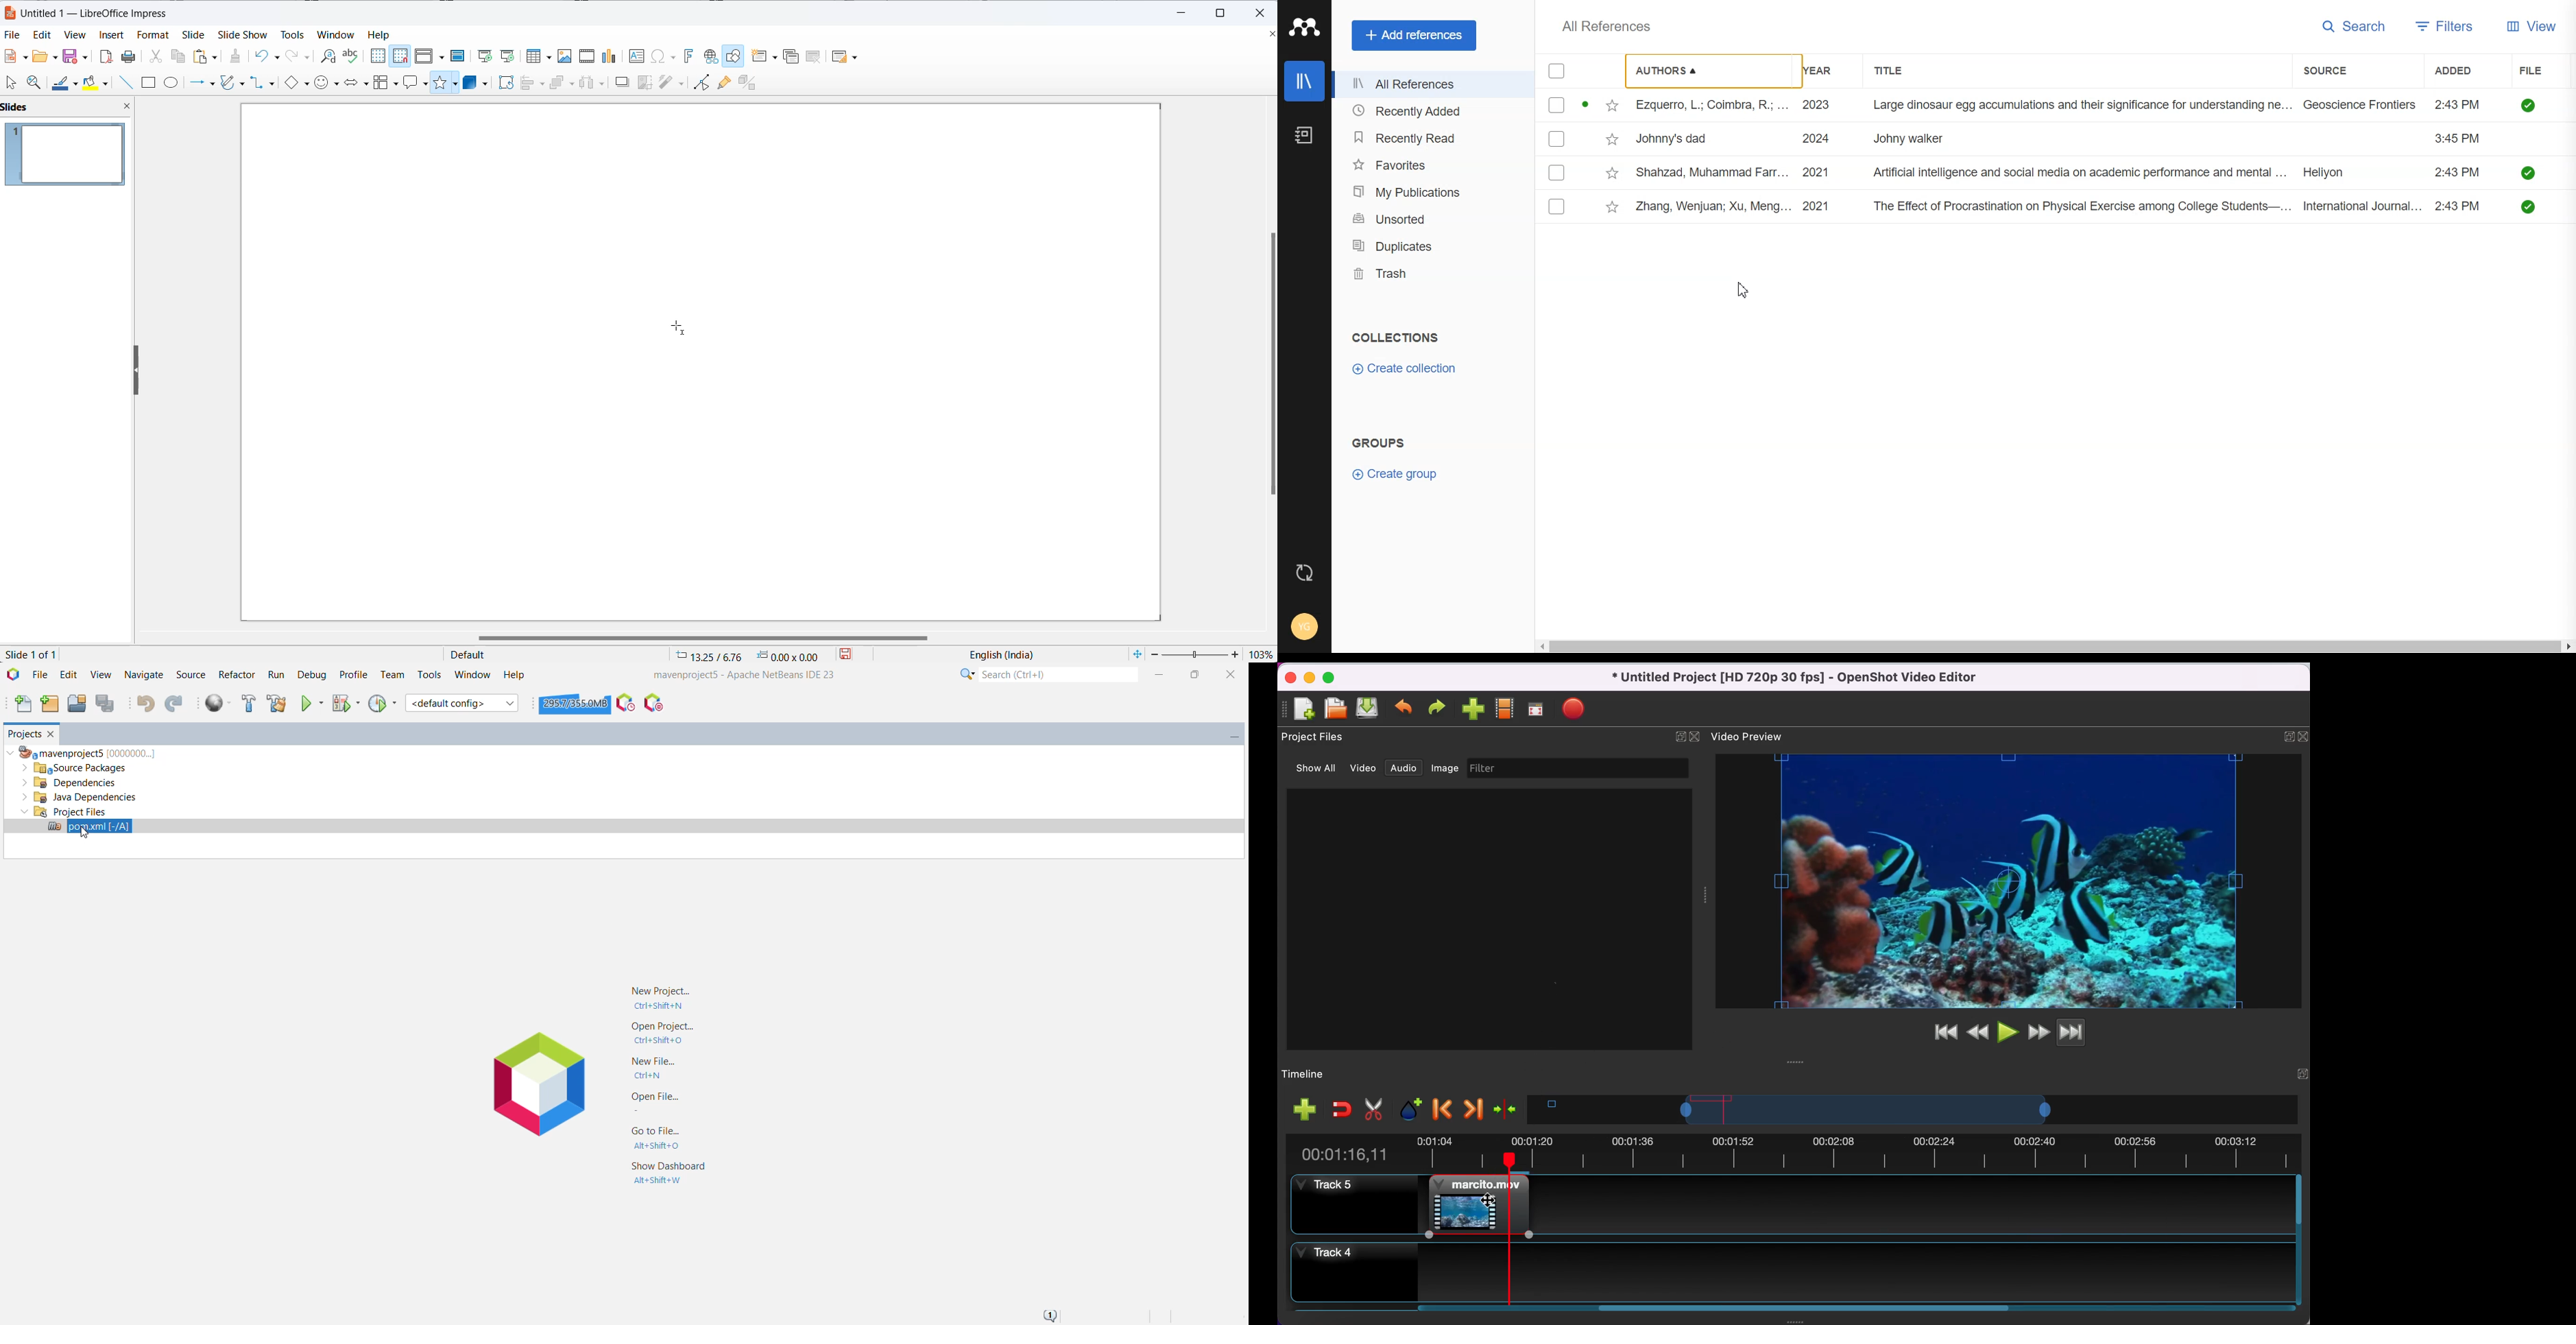  I want to click on Notifications, so click(1049, 1315).